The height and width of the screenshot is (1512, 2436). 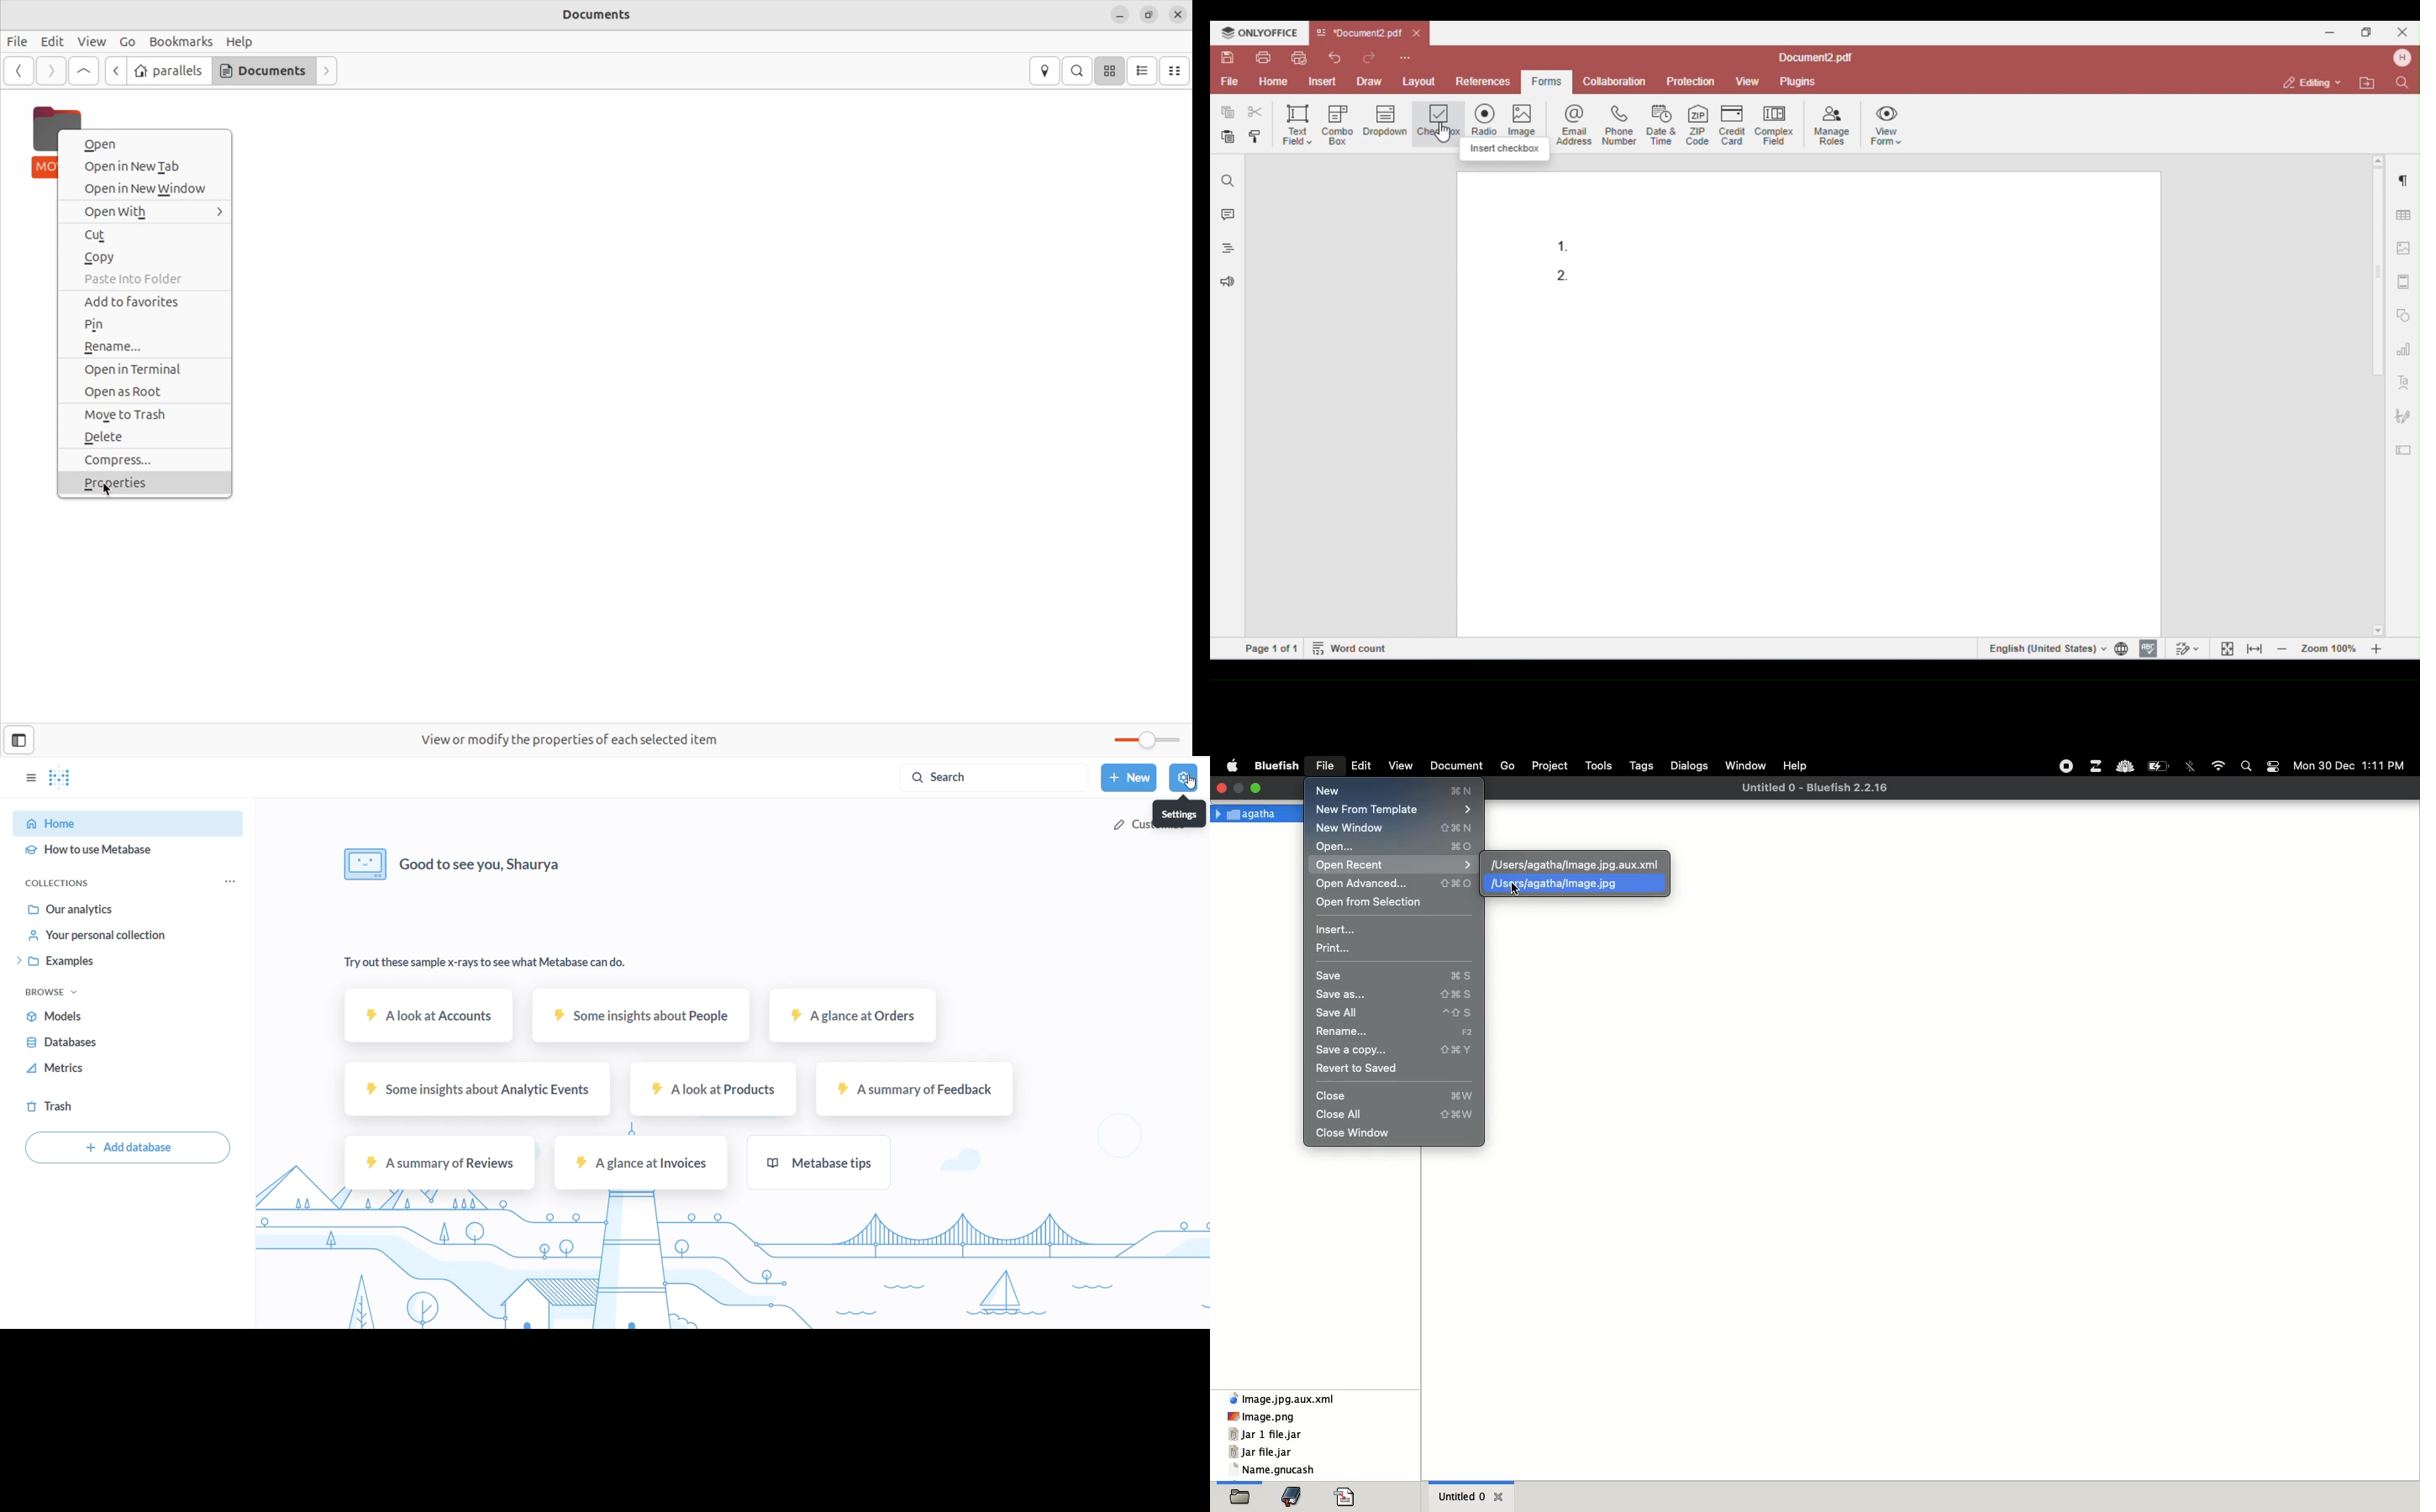 I want to click on dialogs, so click(x=1690, y=765).